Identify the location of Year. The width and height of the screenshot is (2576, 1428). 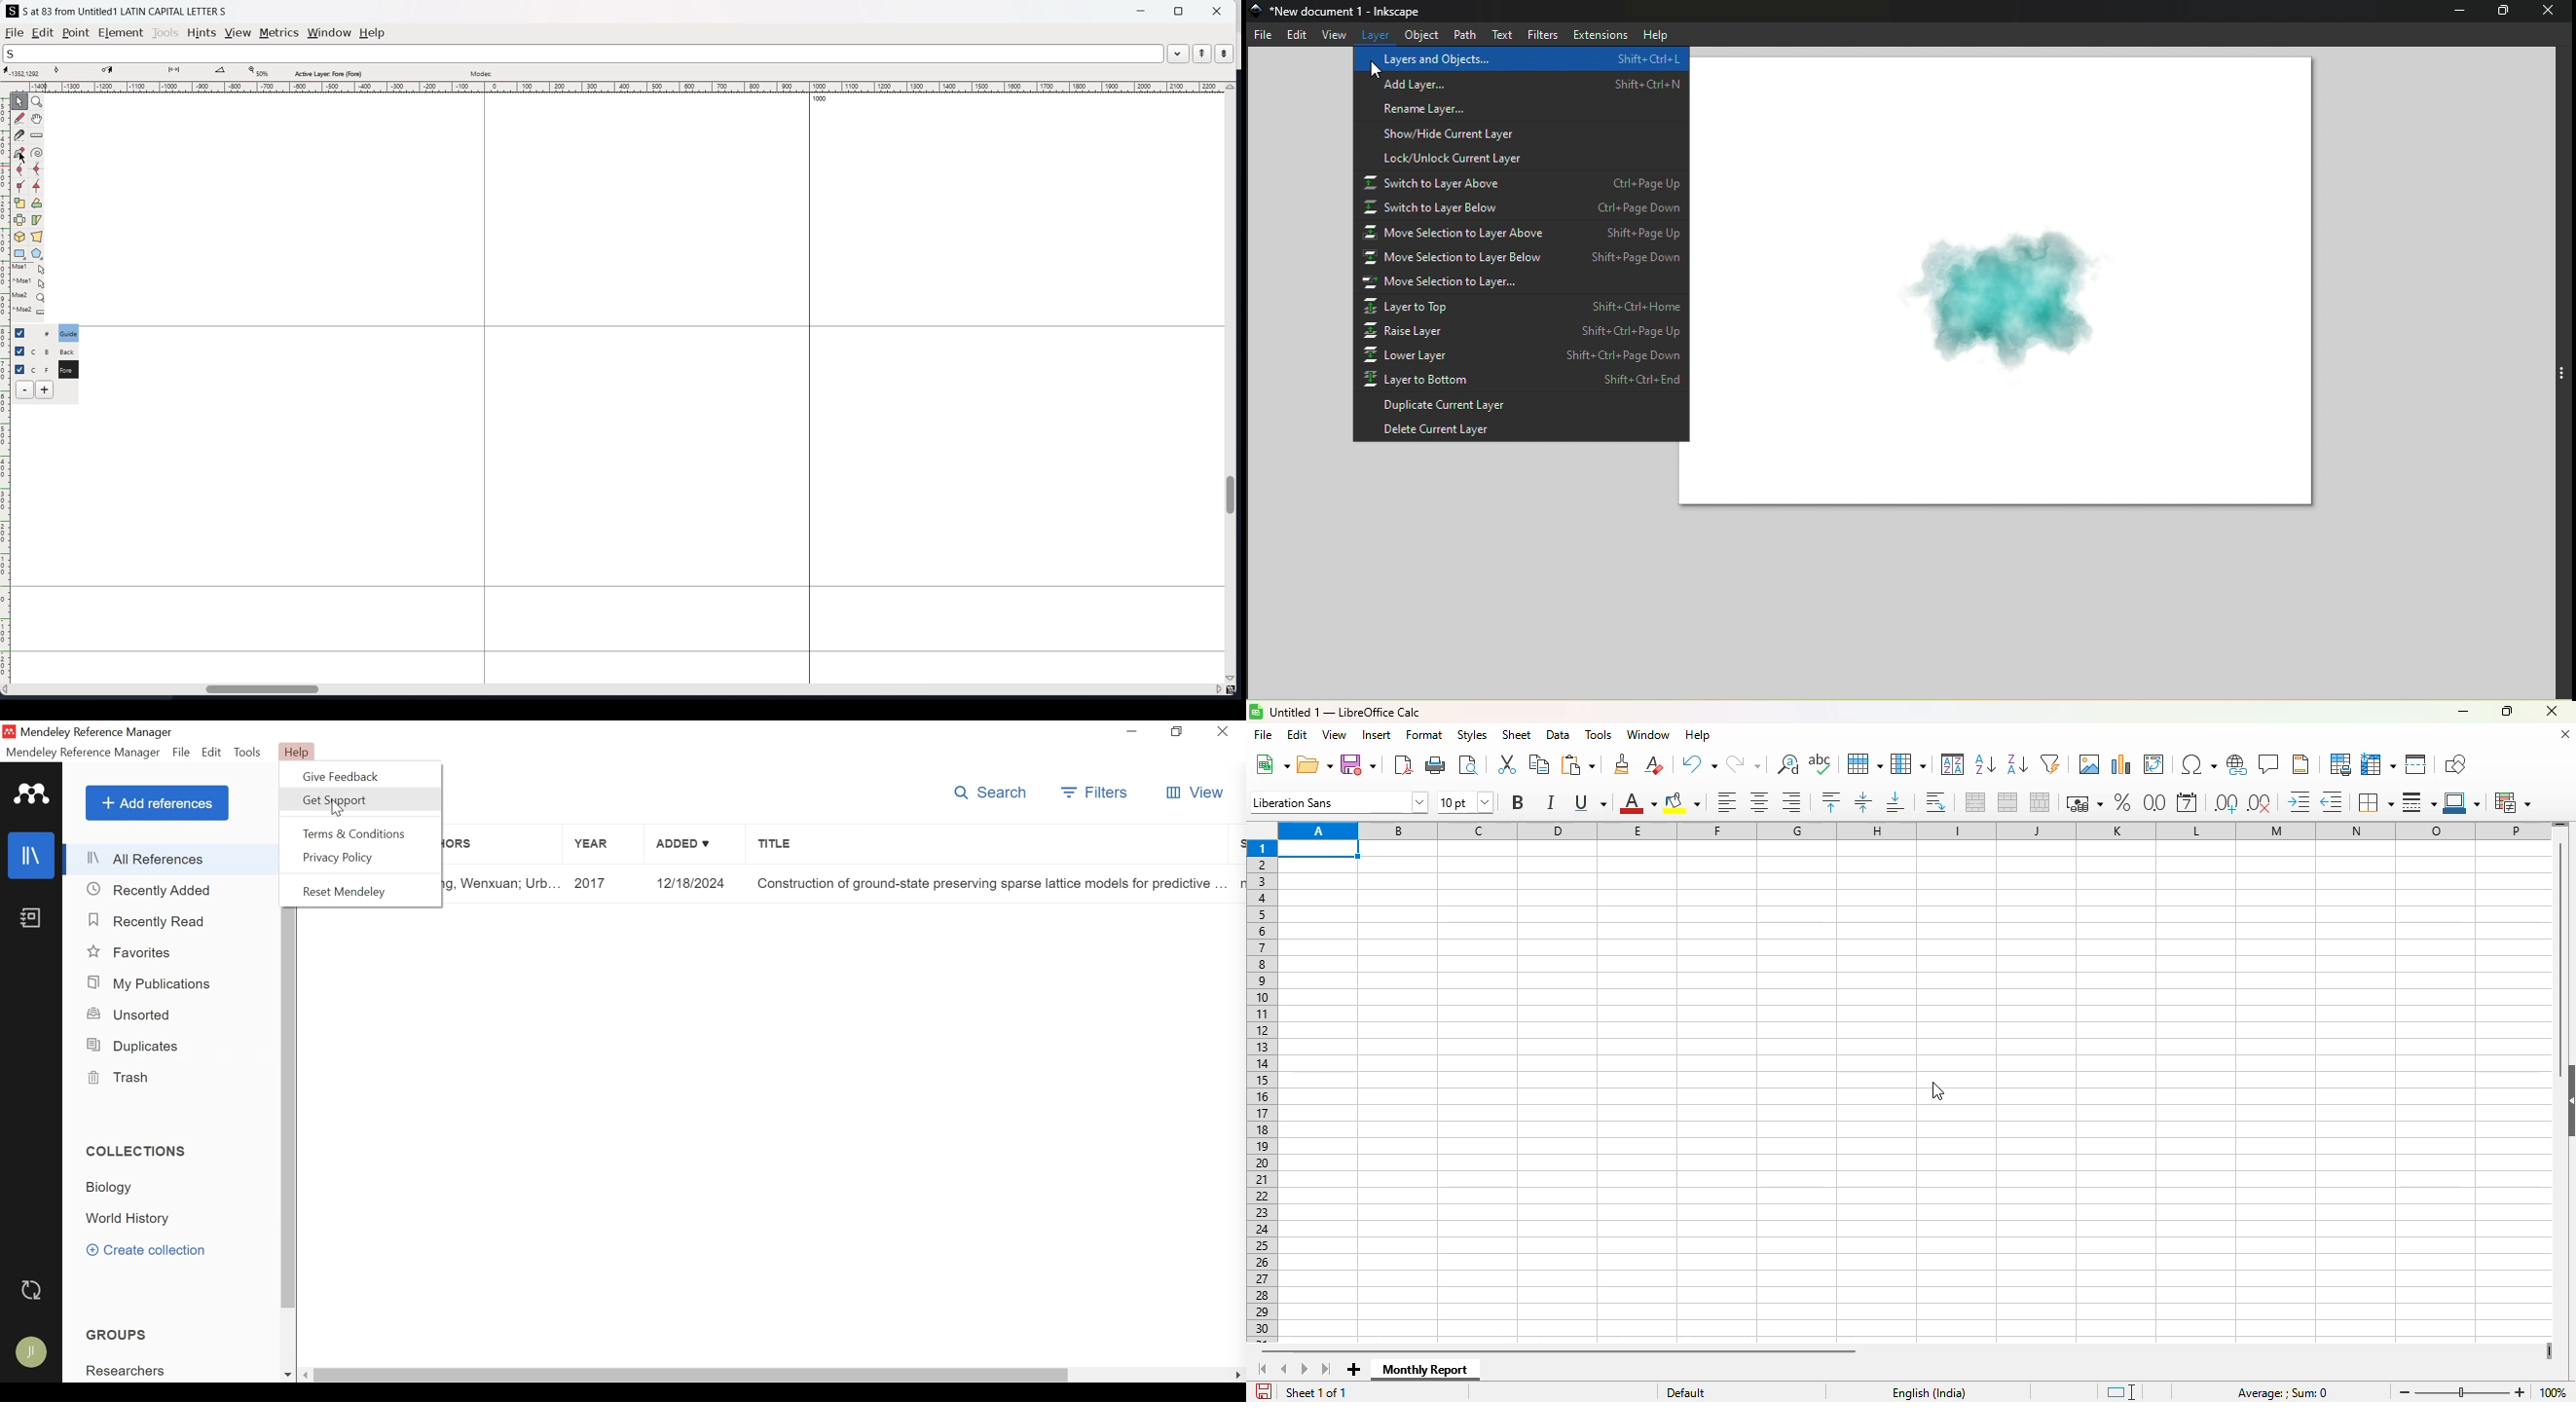
(605, 884).